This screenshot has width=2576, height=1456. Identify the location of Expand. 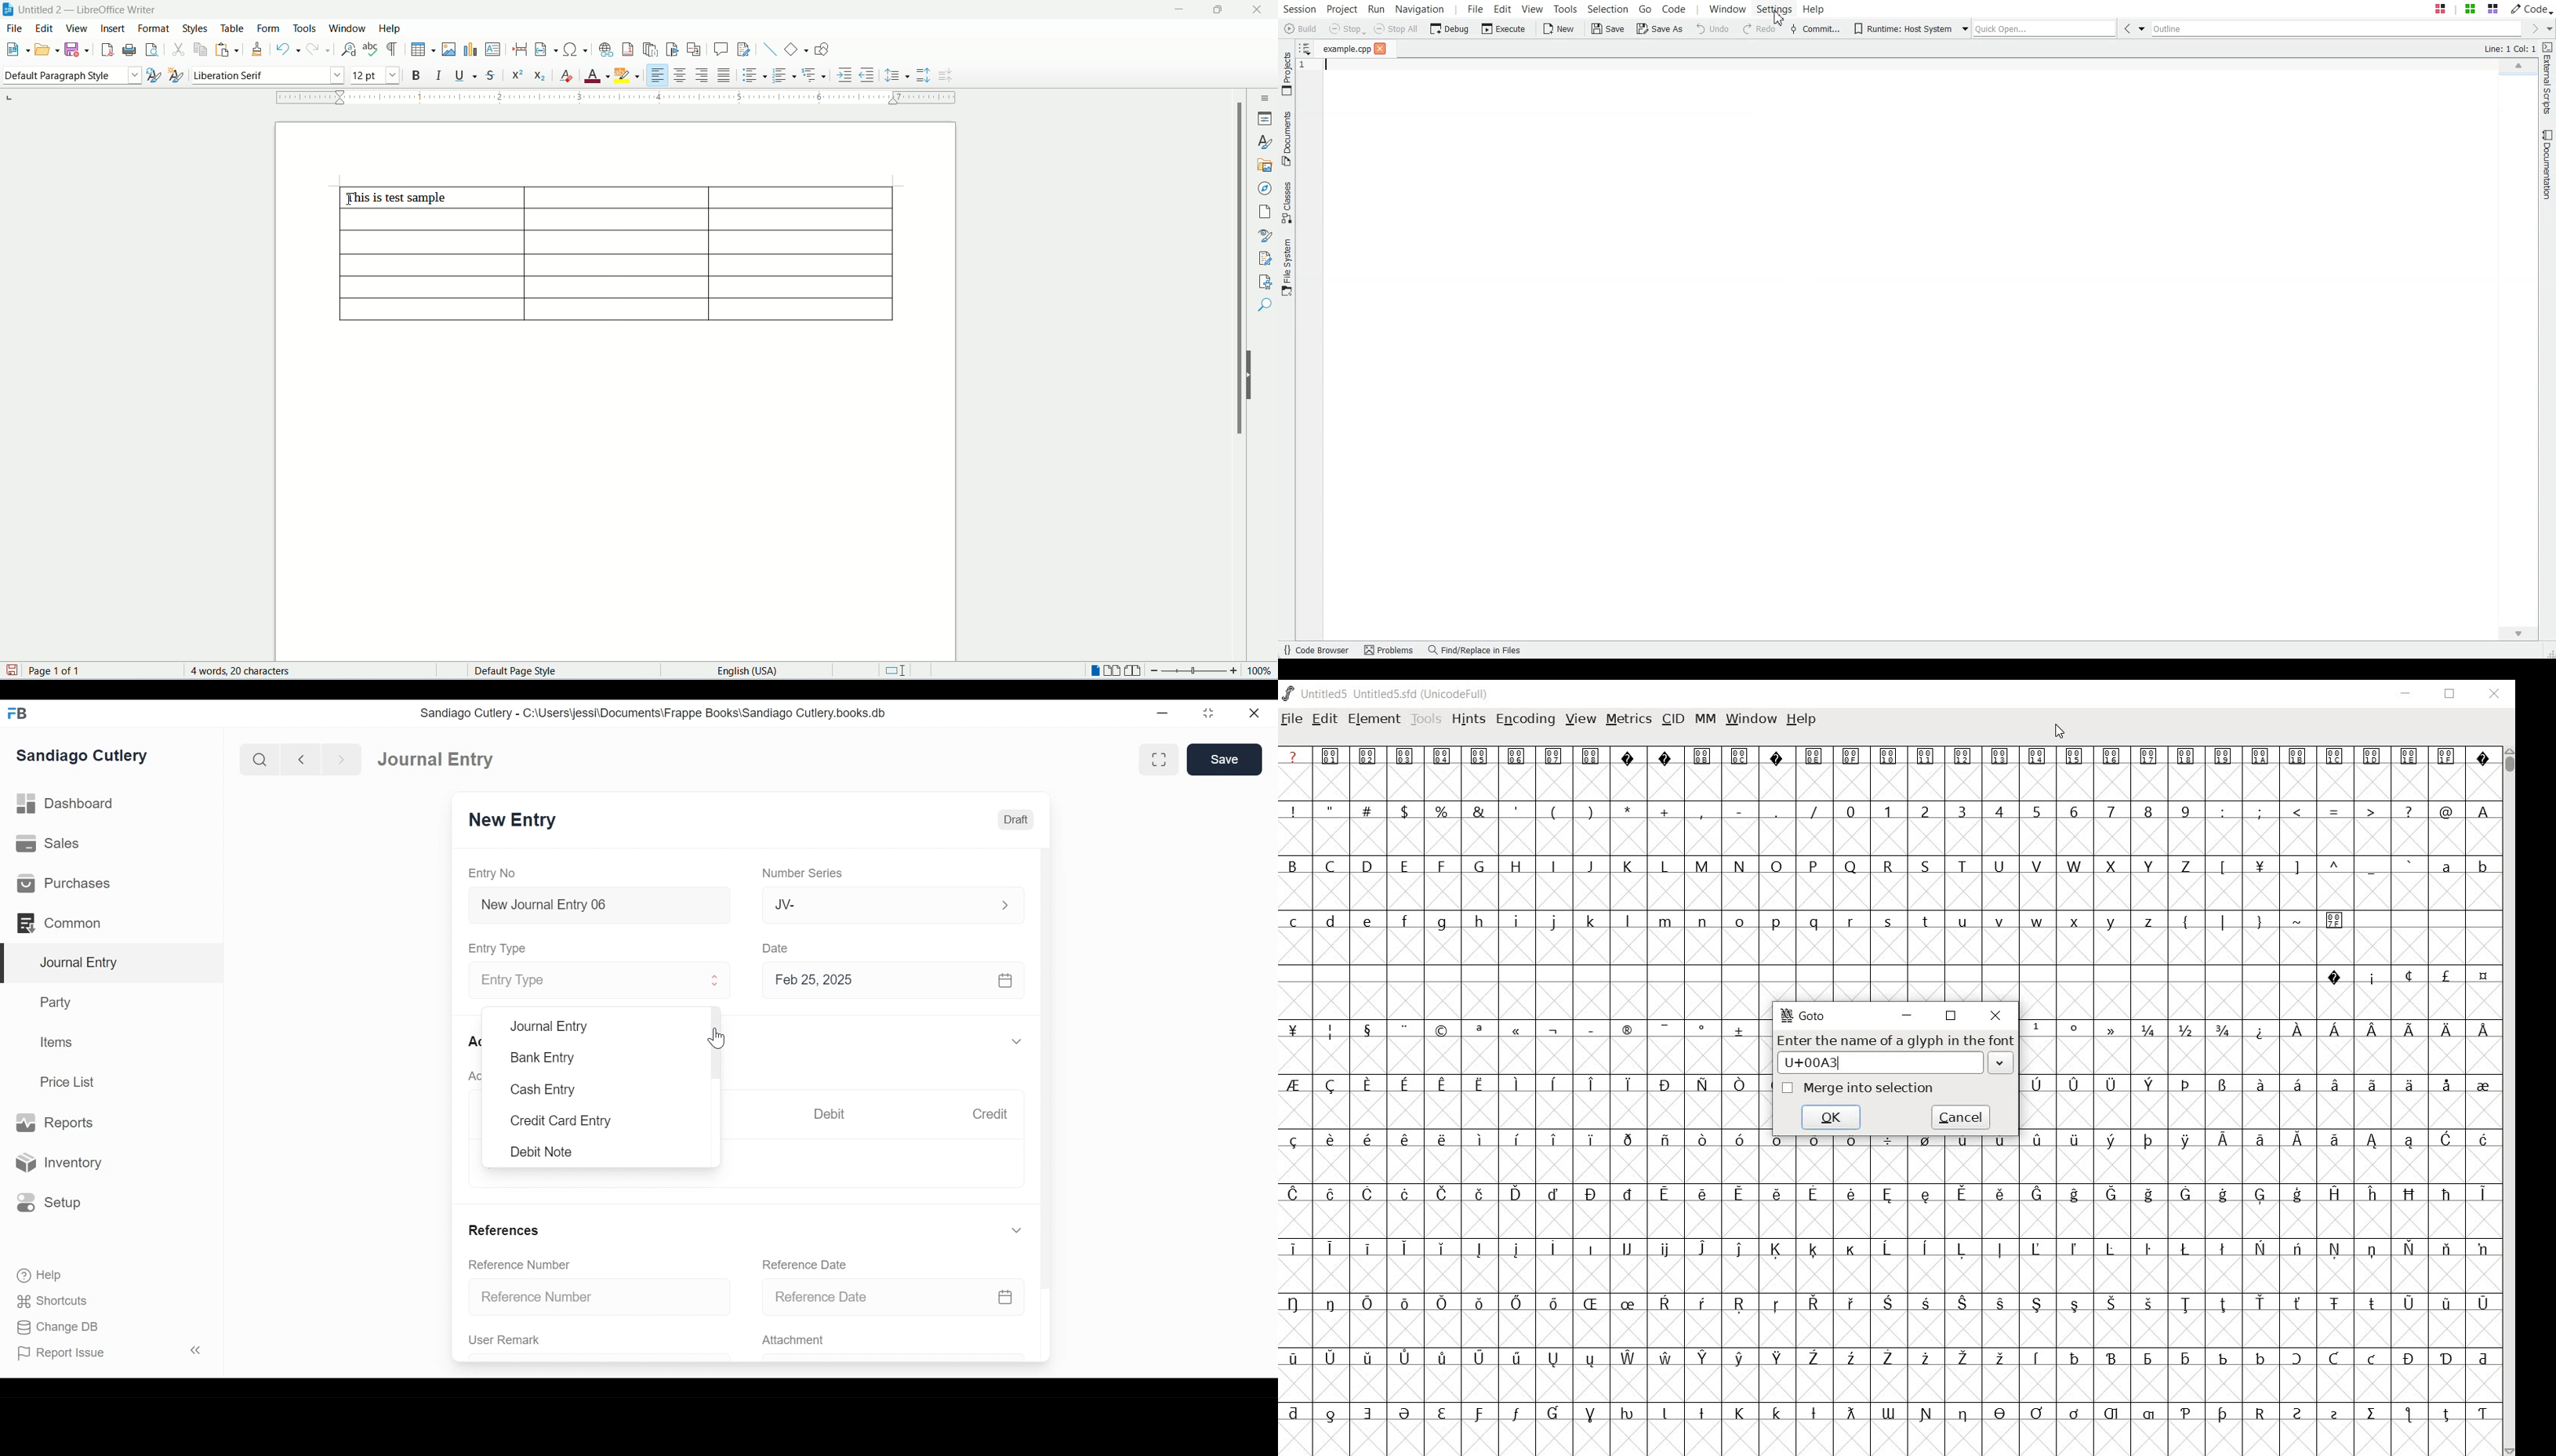
(1005, 905).